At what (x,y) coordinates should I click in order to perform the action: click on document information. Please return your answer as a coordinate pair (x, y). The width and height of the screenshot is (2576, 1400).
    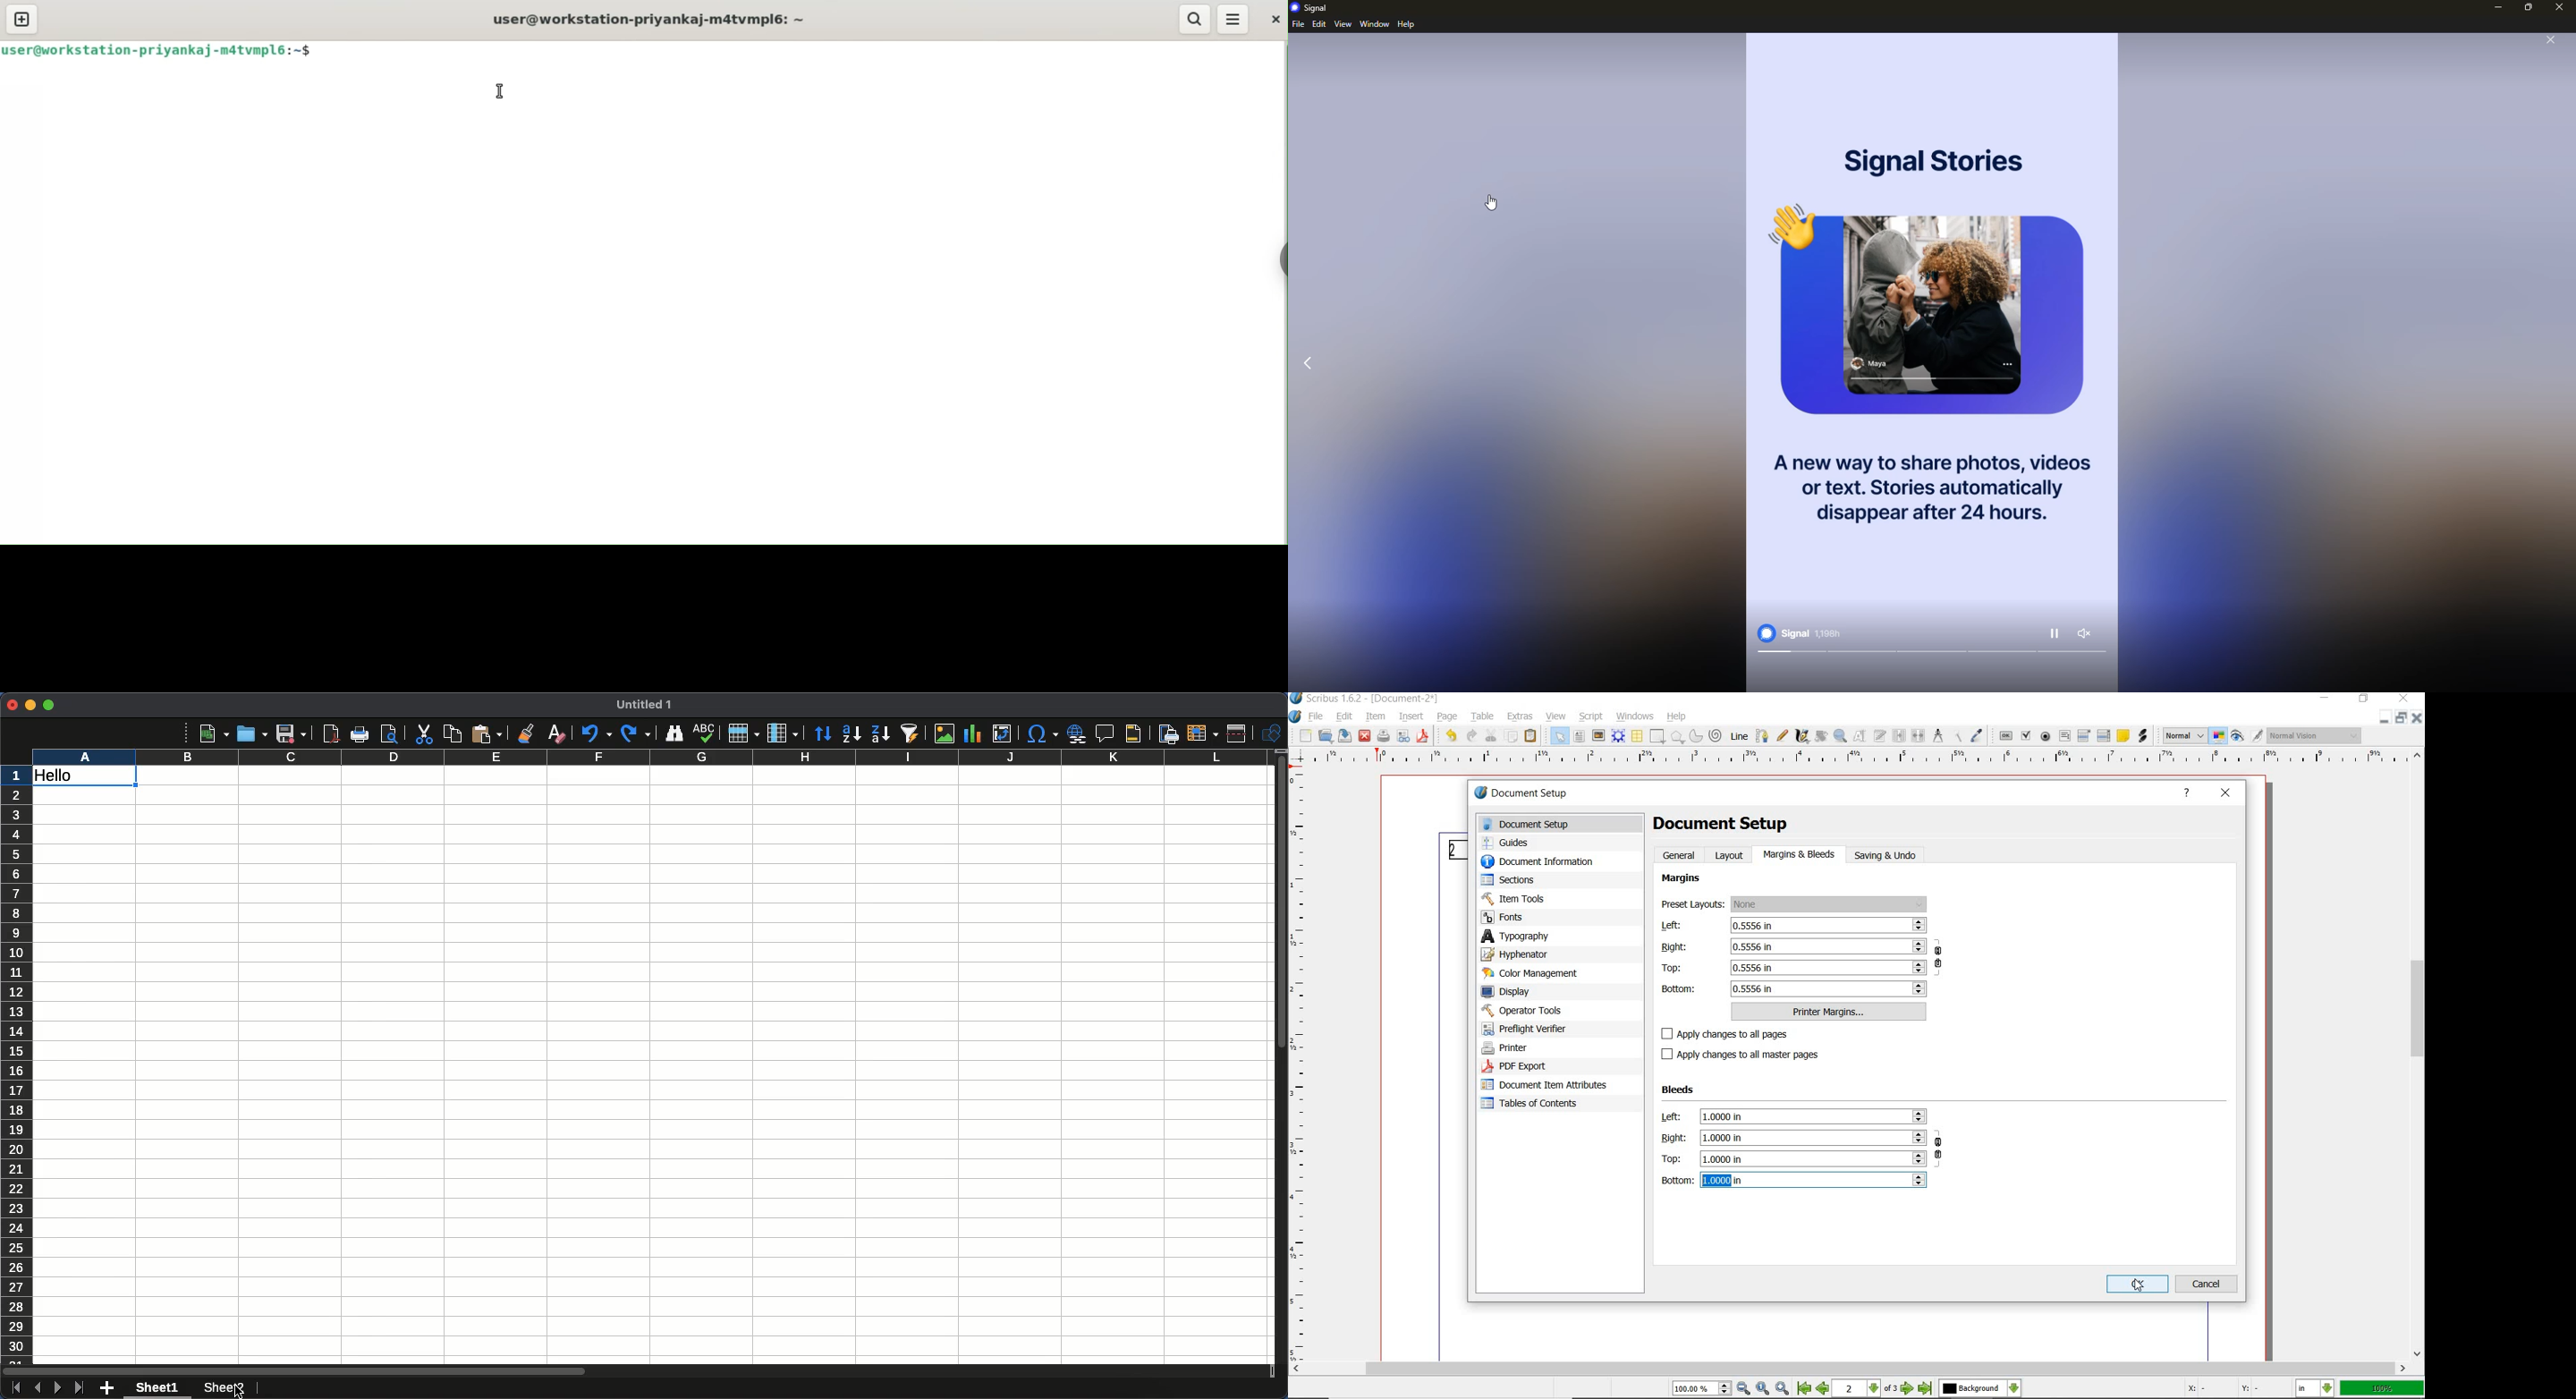
    Looking at the image, I should click on (1551, 862).